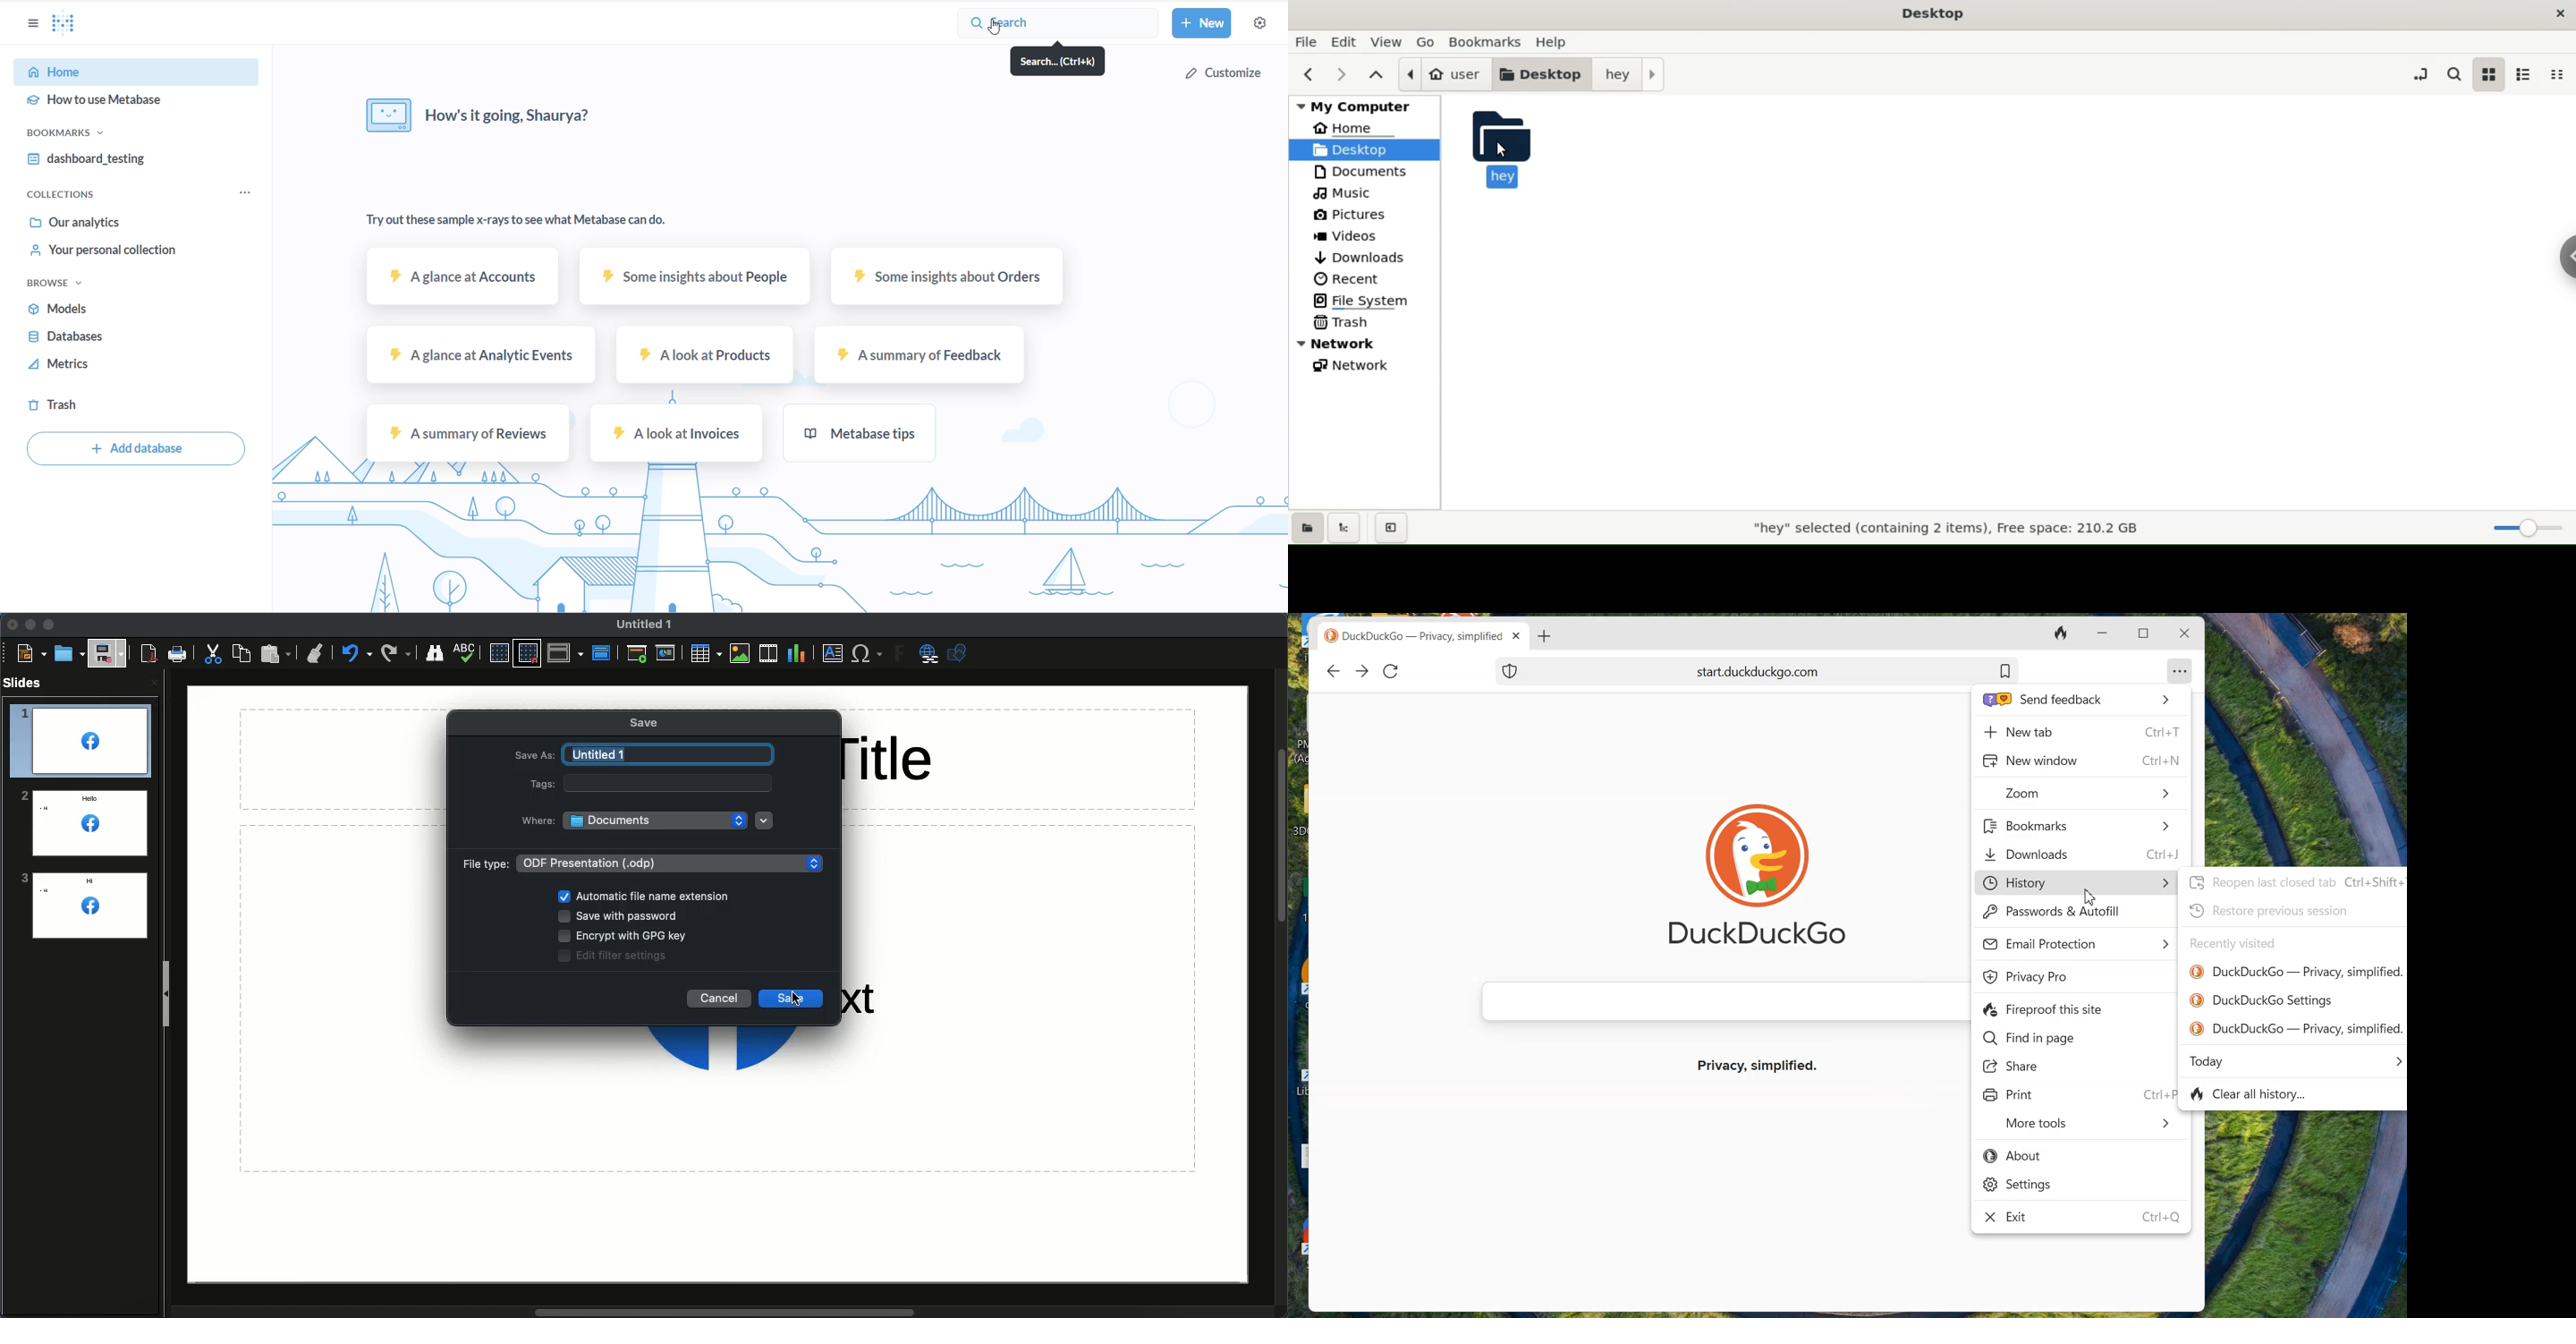 This screenshot has height=1344, width=2576. I want to click on Minimize, so click(2101, 634).